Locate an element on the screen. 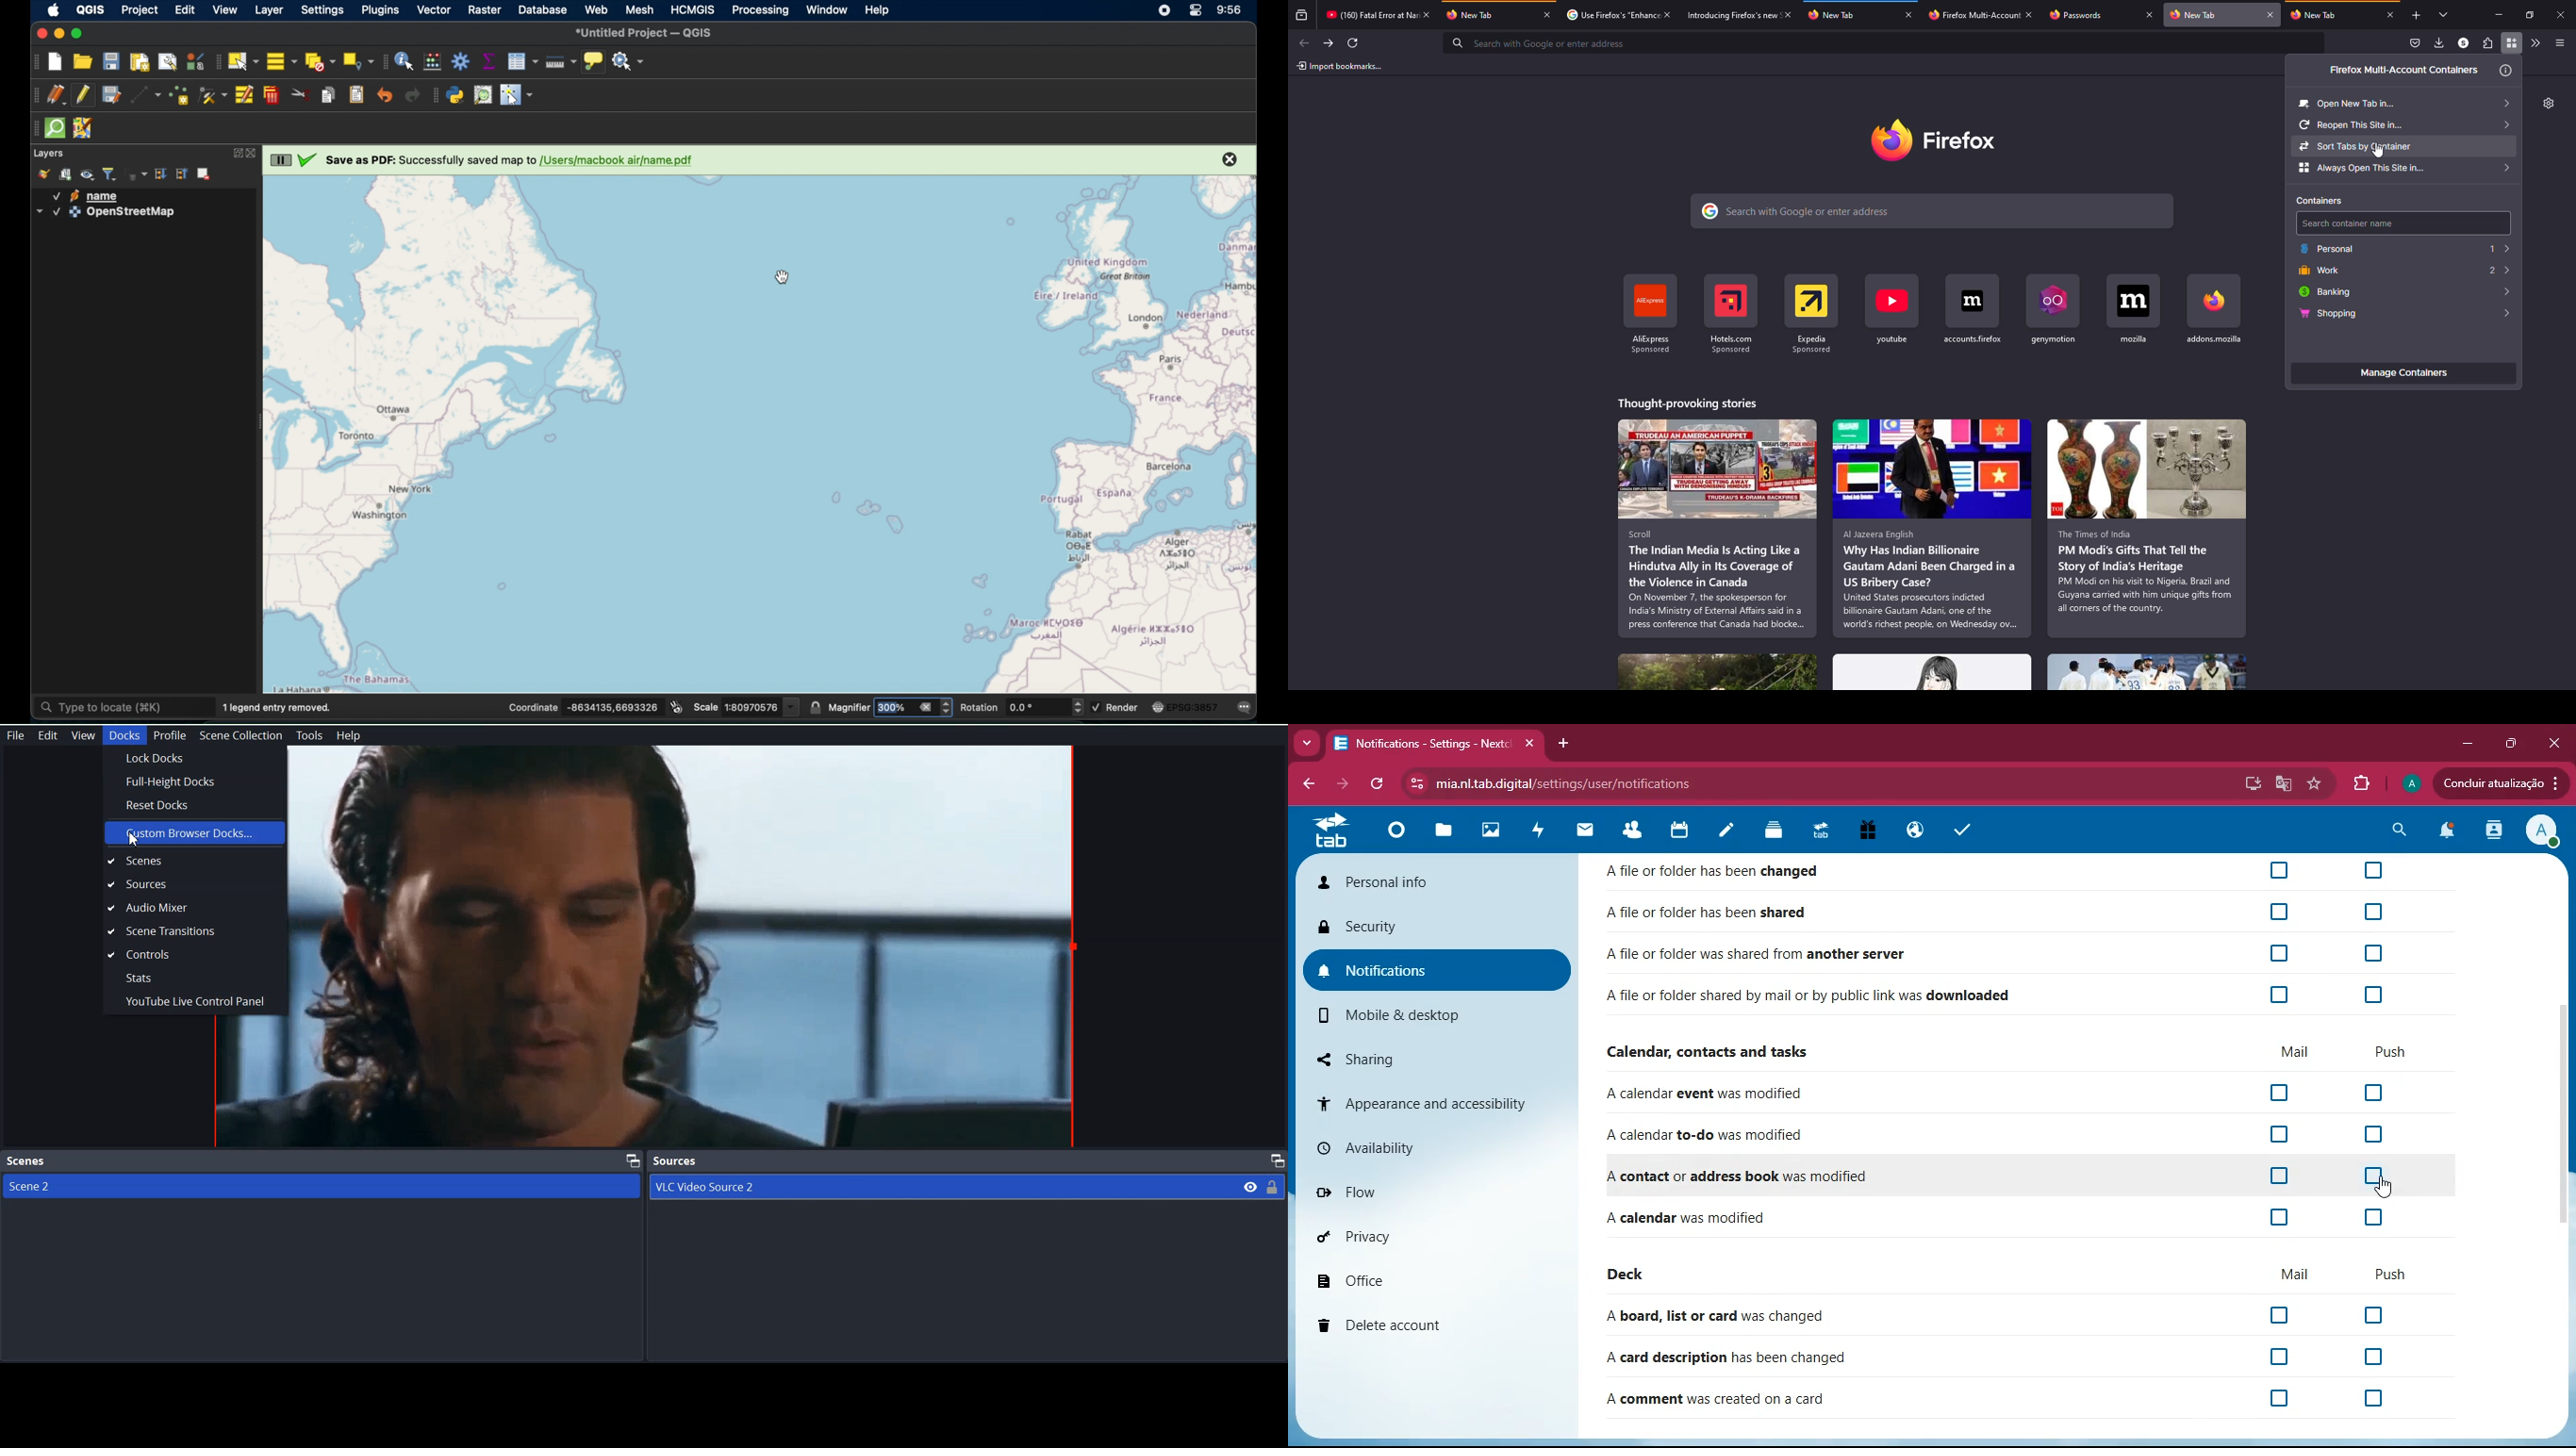 The height and width of the screenshot is (1456, 2576). minimize is located at coordinates (2463, 744).